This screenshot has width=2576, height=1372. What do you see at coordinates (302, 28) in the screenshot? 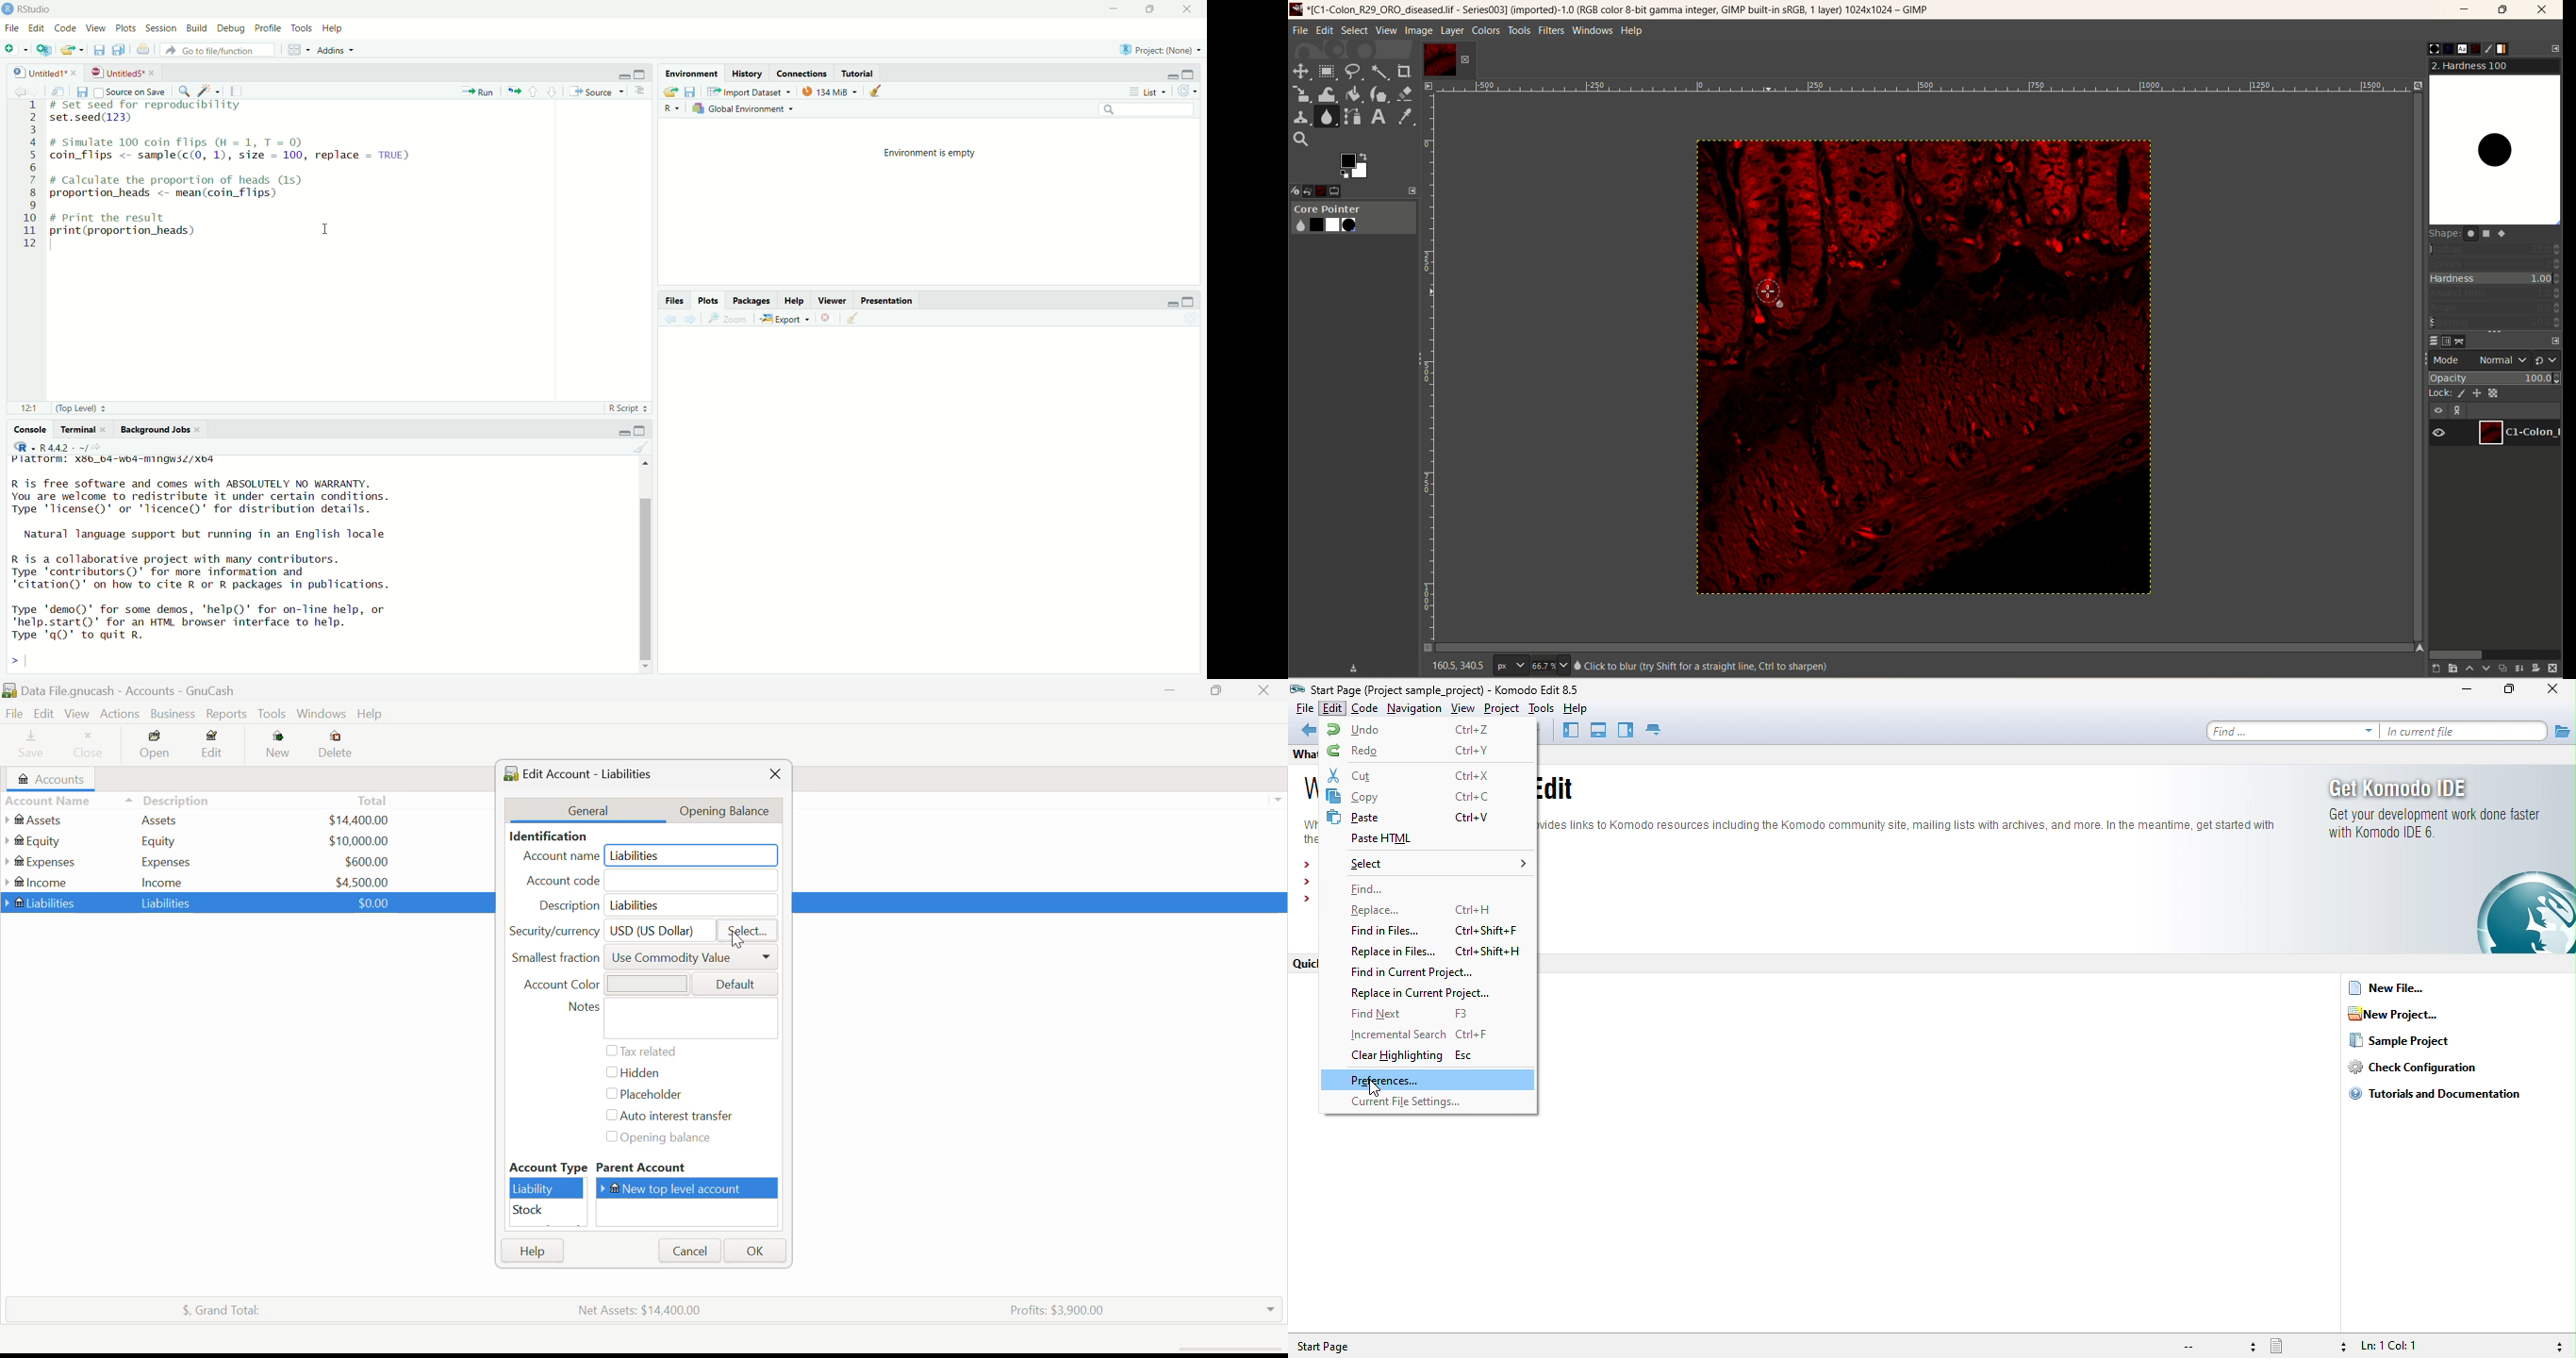
I see `tools` at bounding box center [302, 28].